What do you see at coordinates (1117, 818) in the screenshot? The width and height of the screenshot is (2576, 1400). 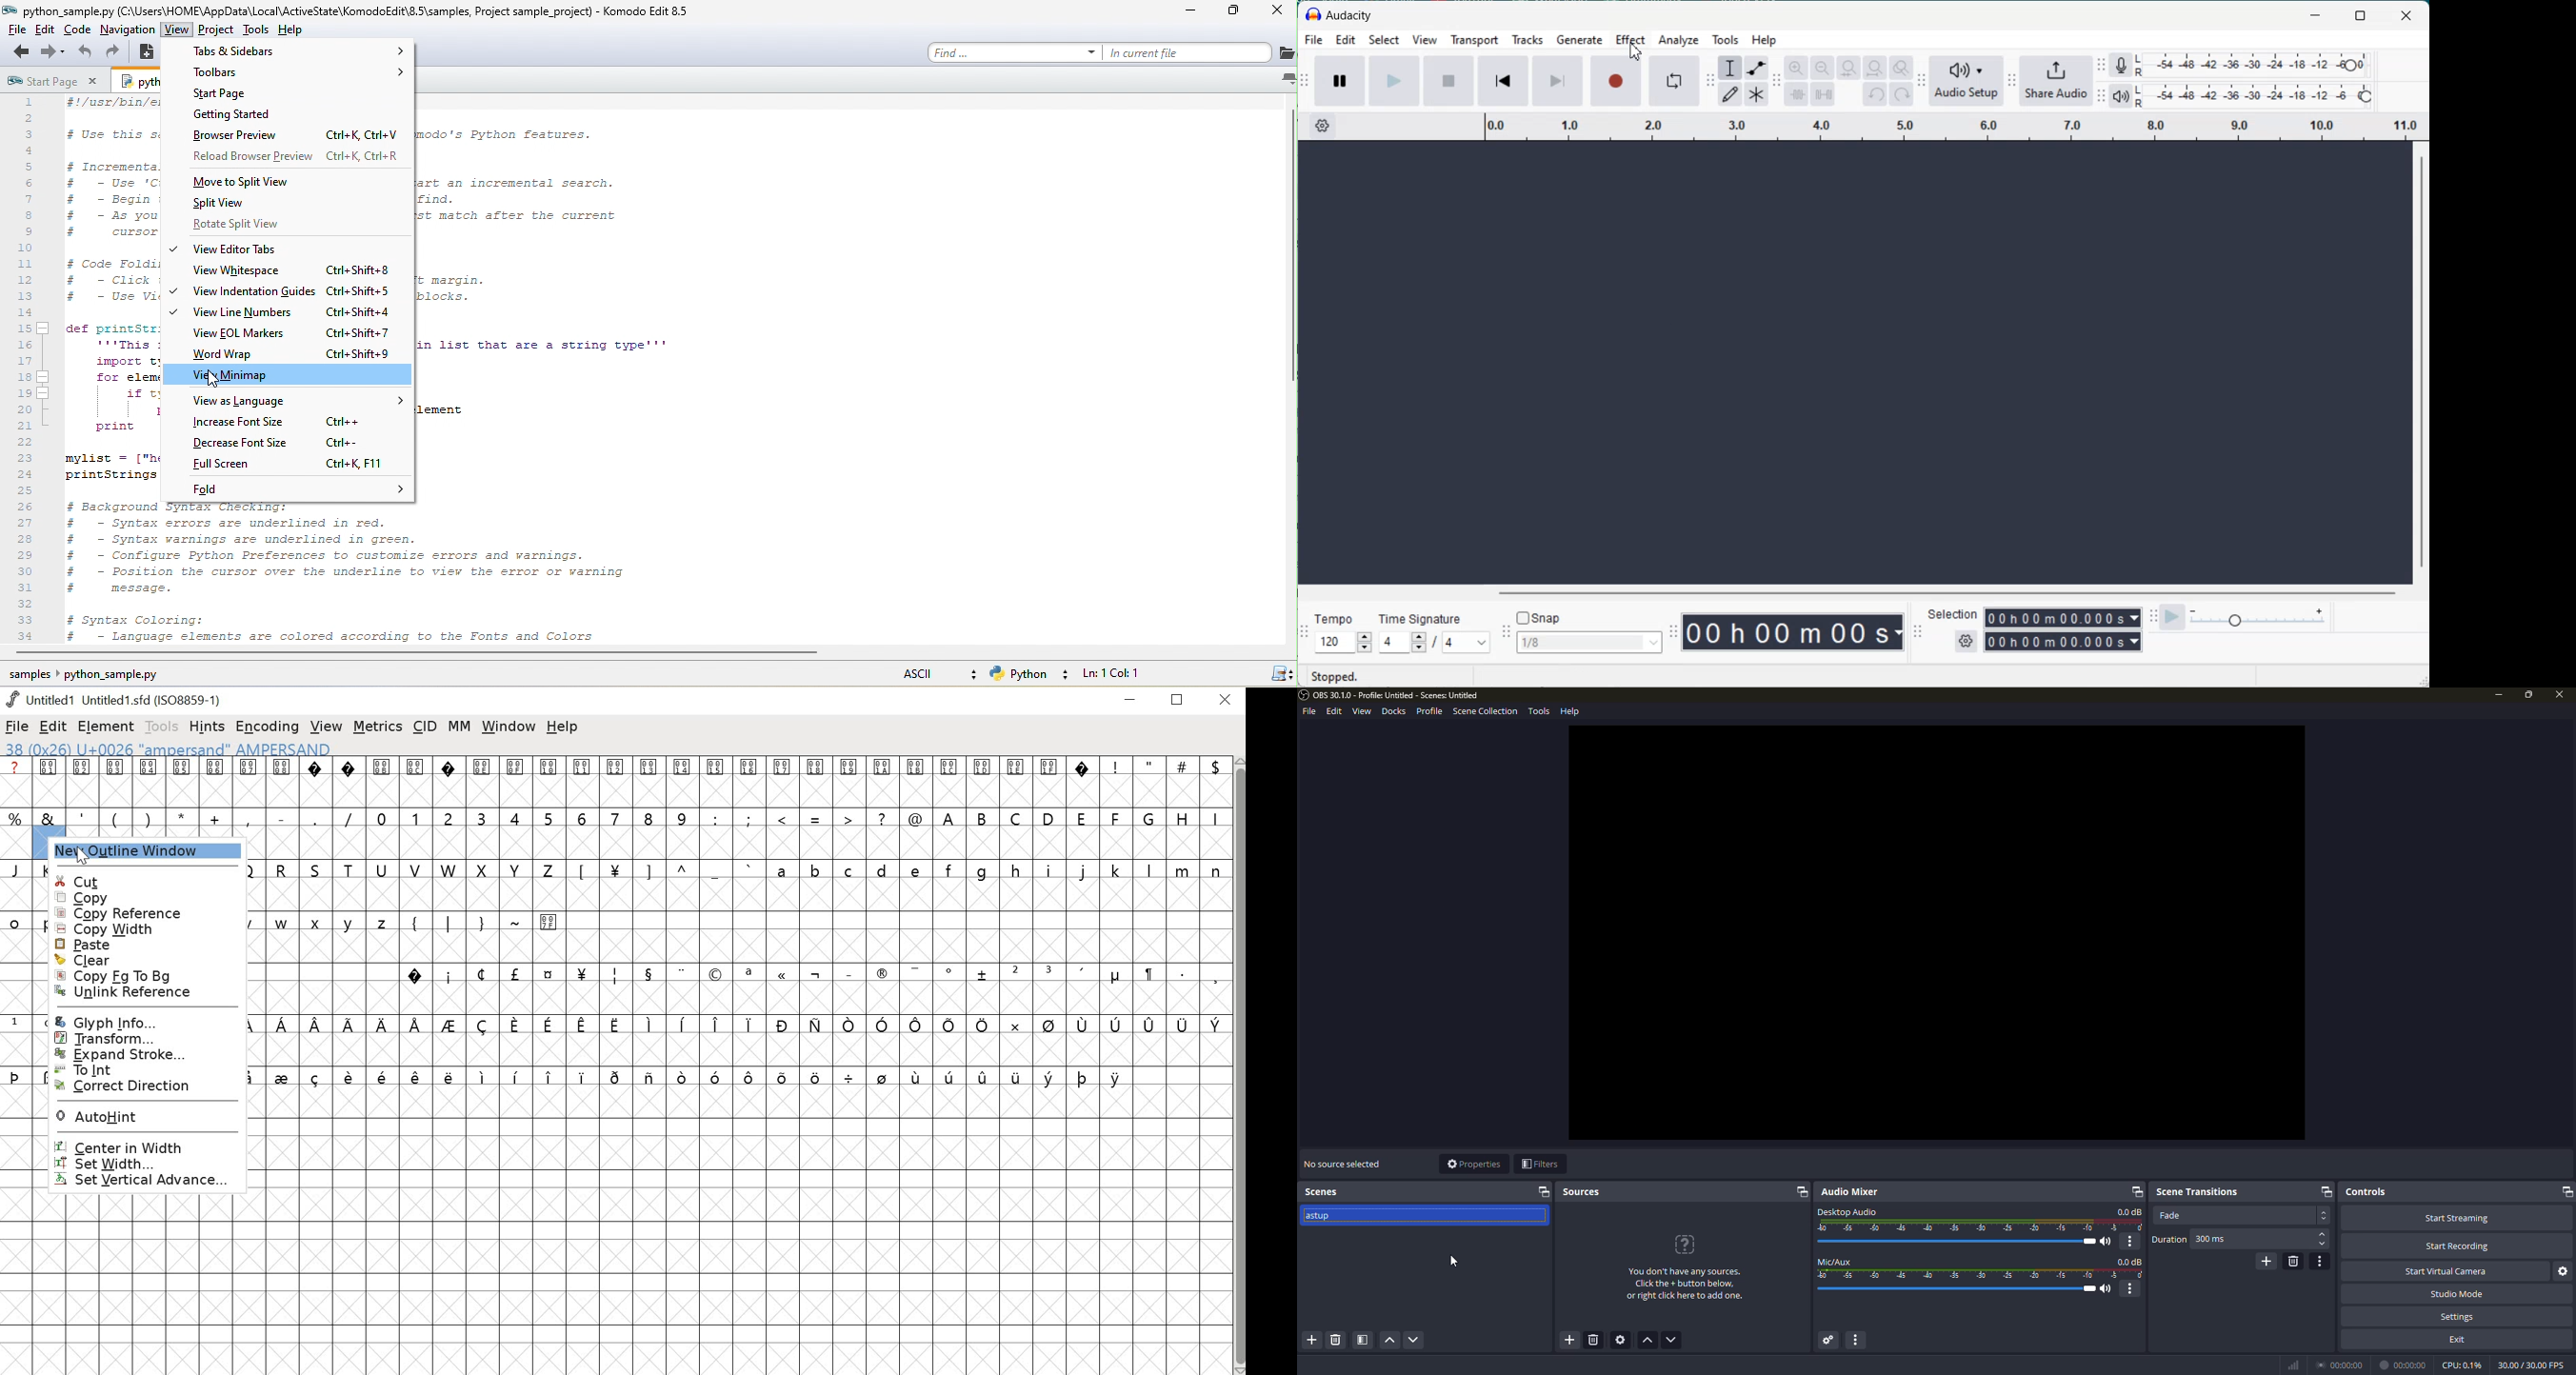 I see `F` at bounding box center [1117, 818].